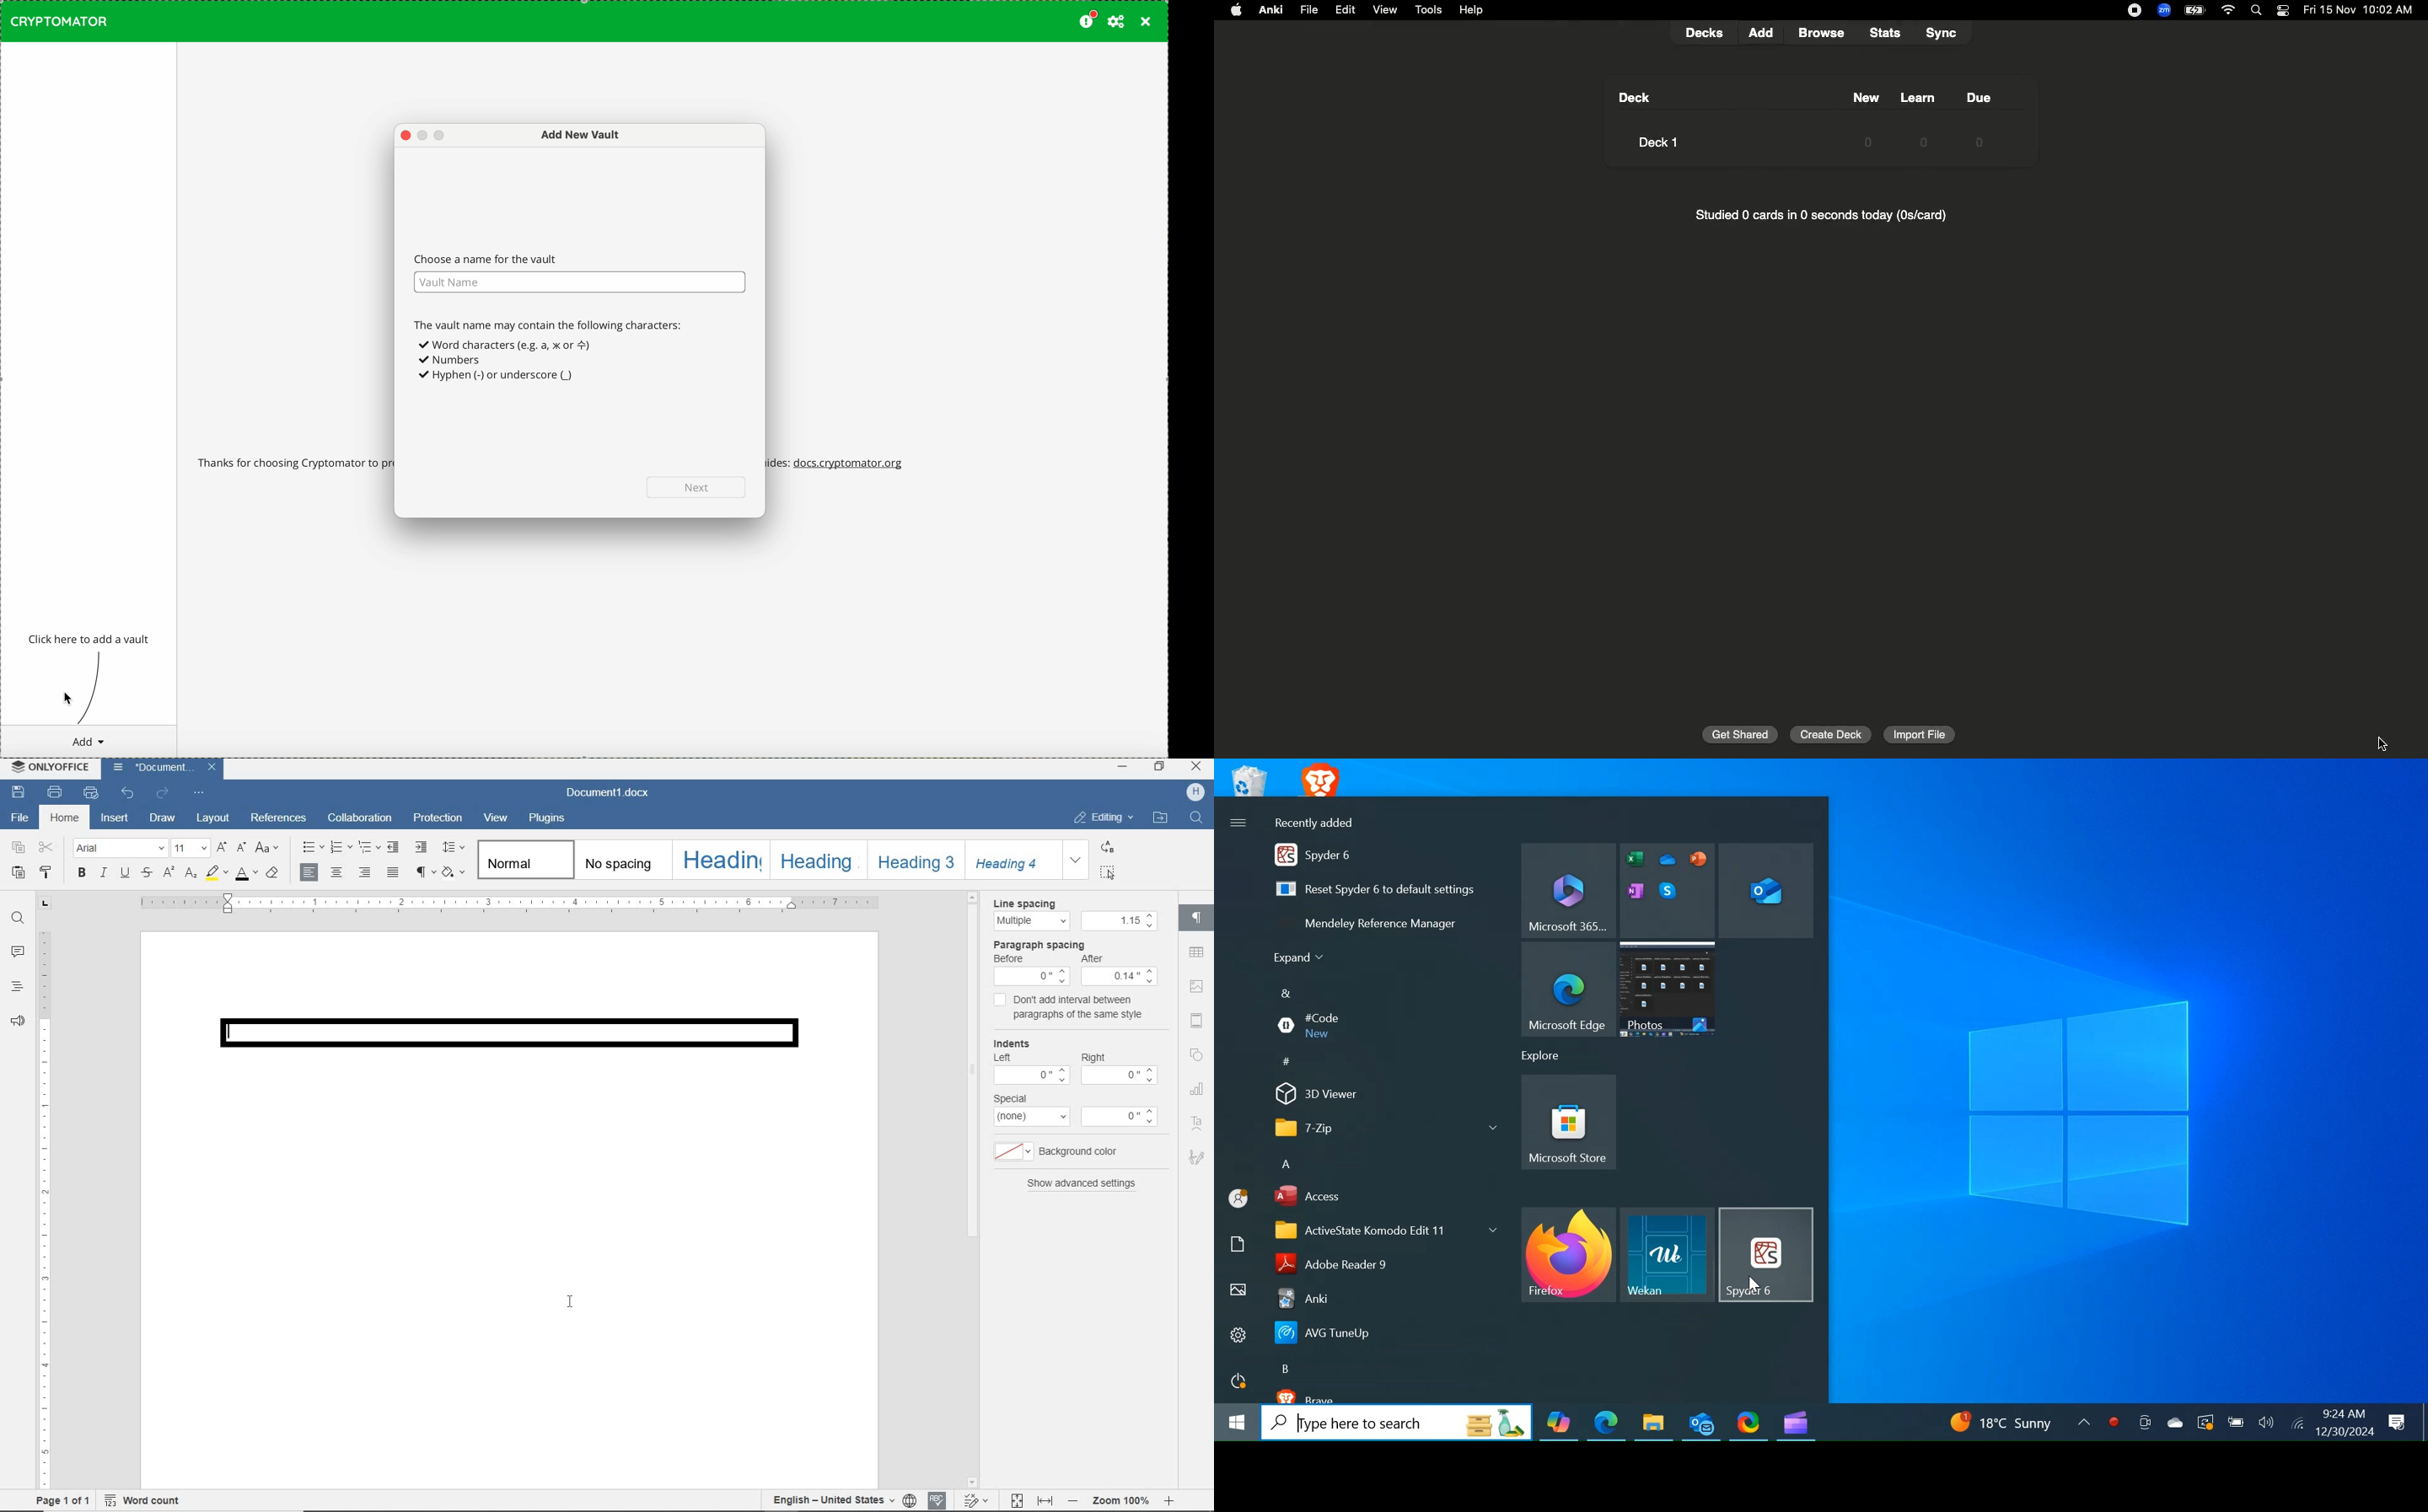 The height and width of the screenshot is (1512, 2436). I want to click on 3D Viewer, so click(1382, 1096).